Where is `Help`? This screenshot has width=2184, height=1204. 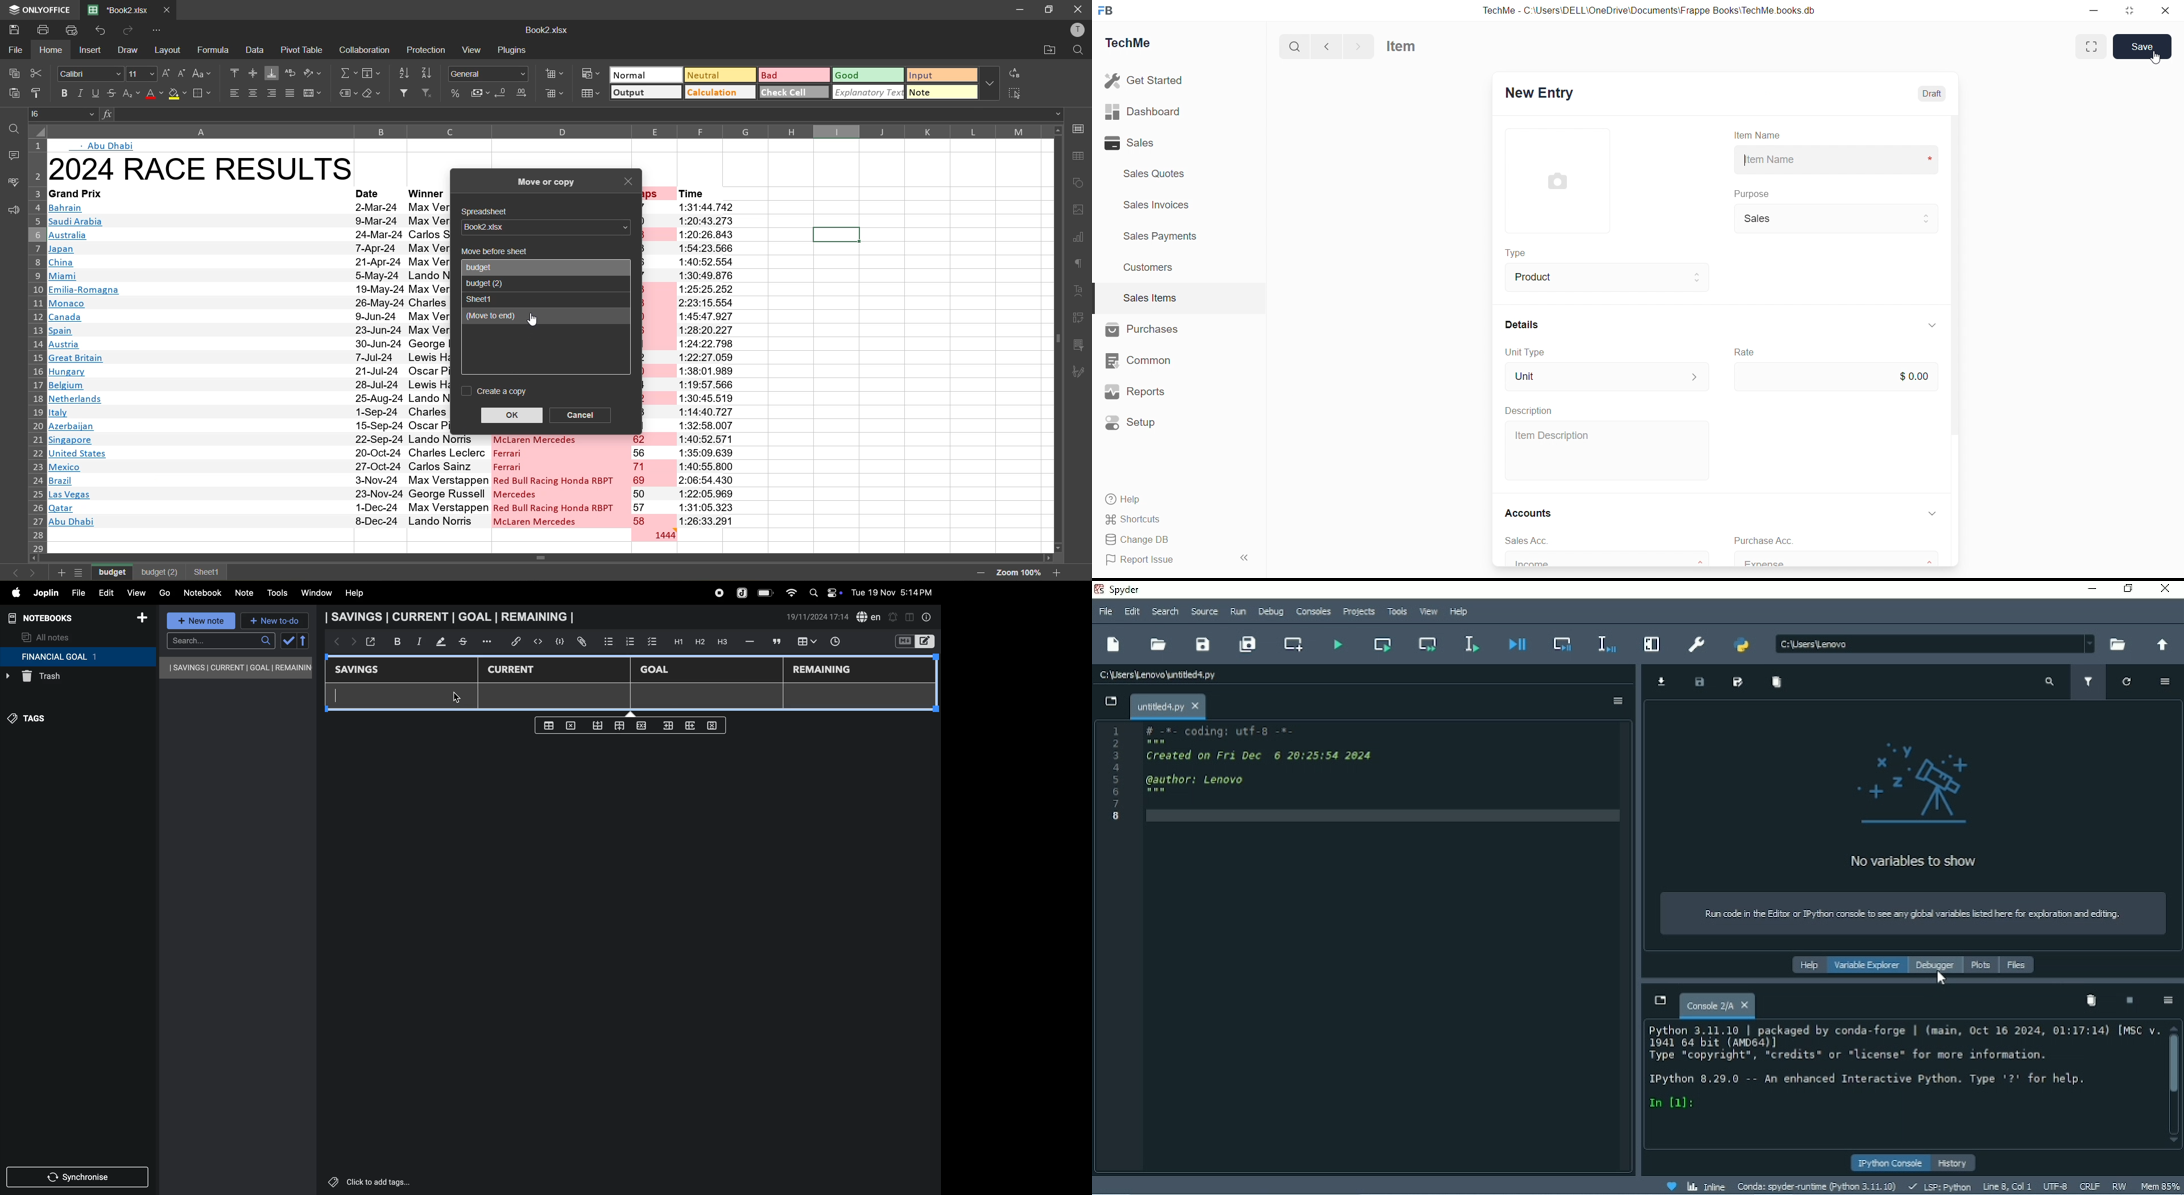 Help is located at coordinates (1459, 612).